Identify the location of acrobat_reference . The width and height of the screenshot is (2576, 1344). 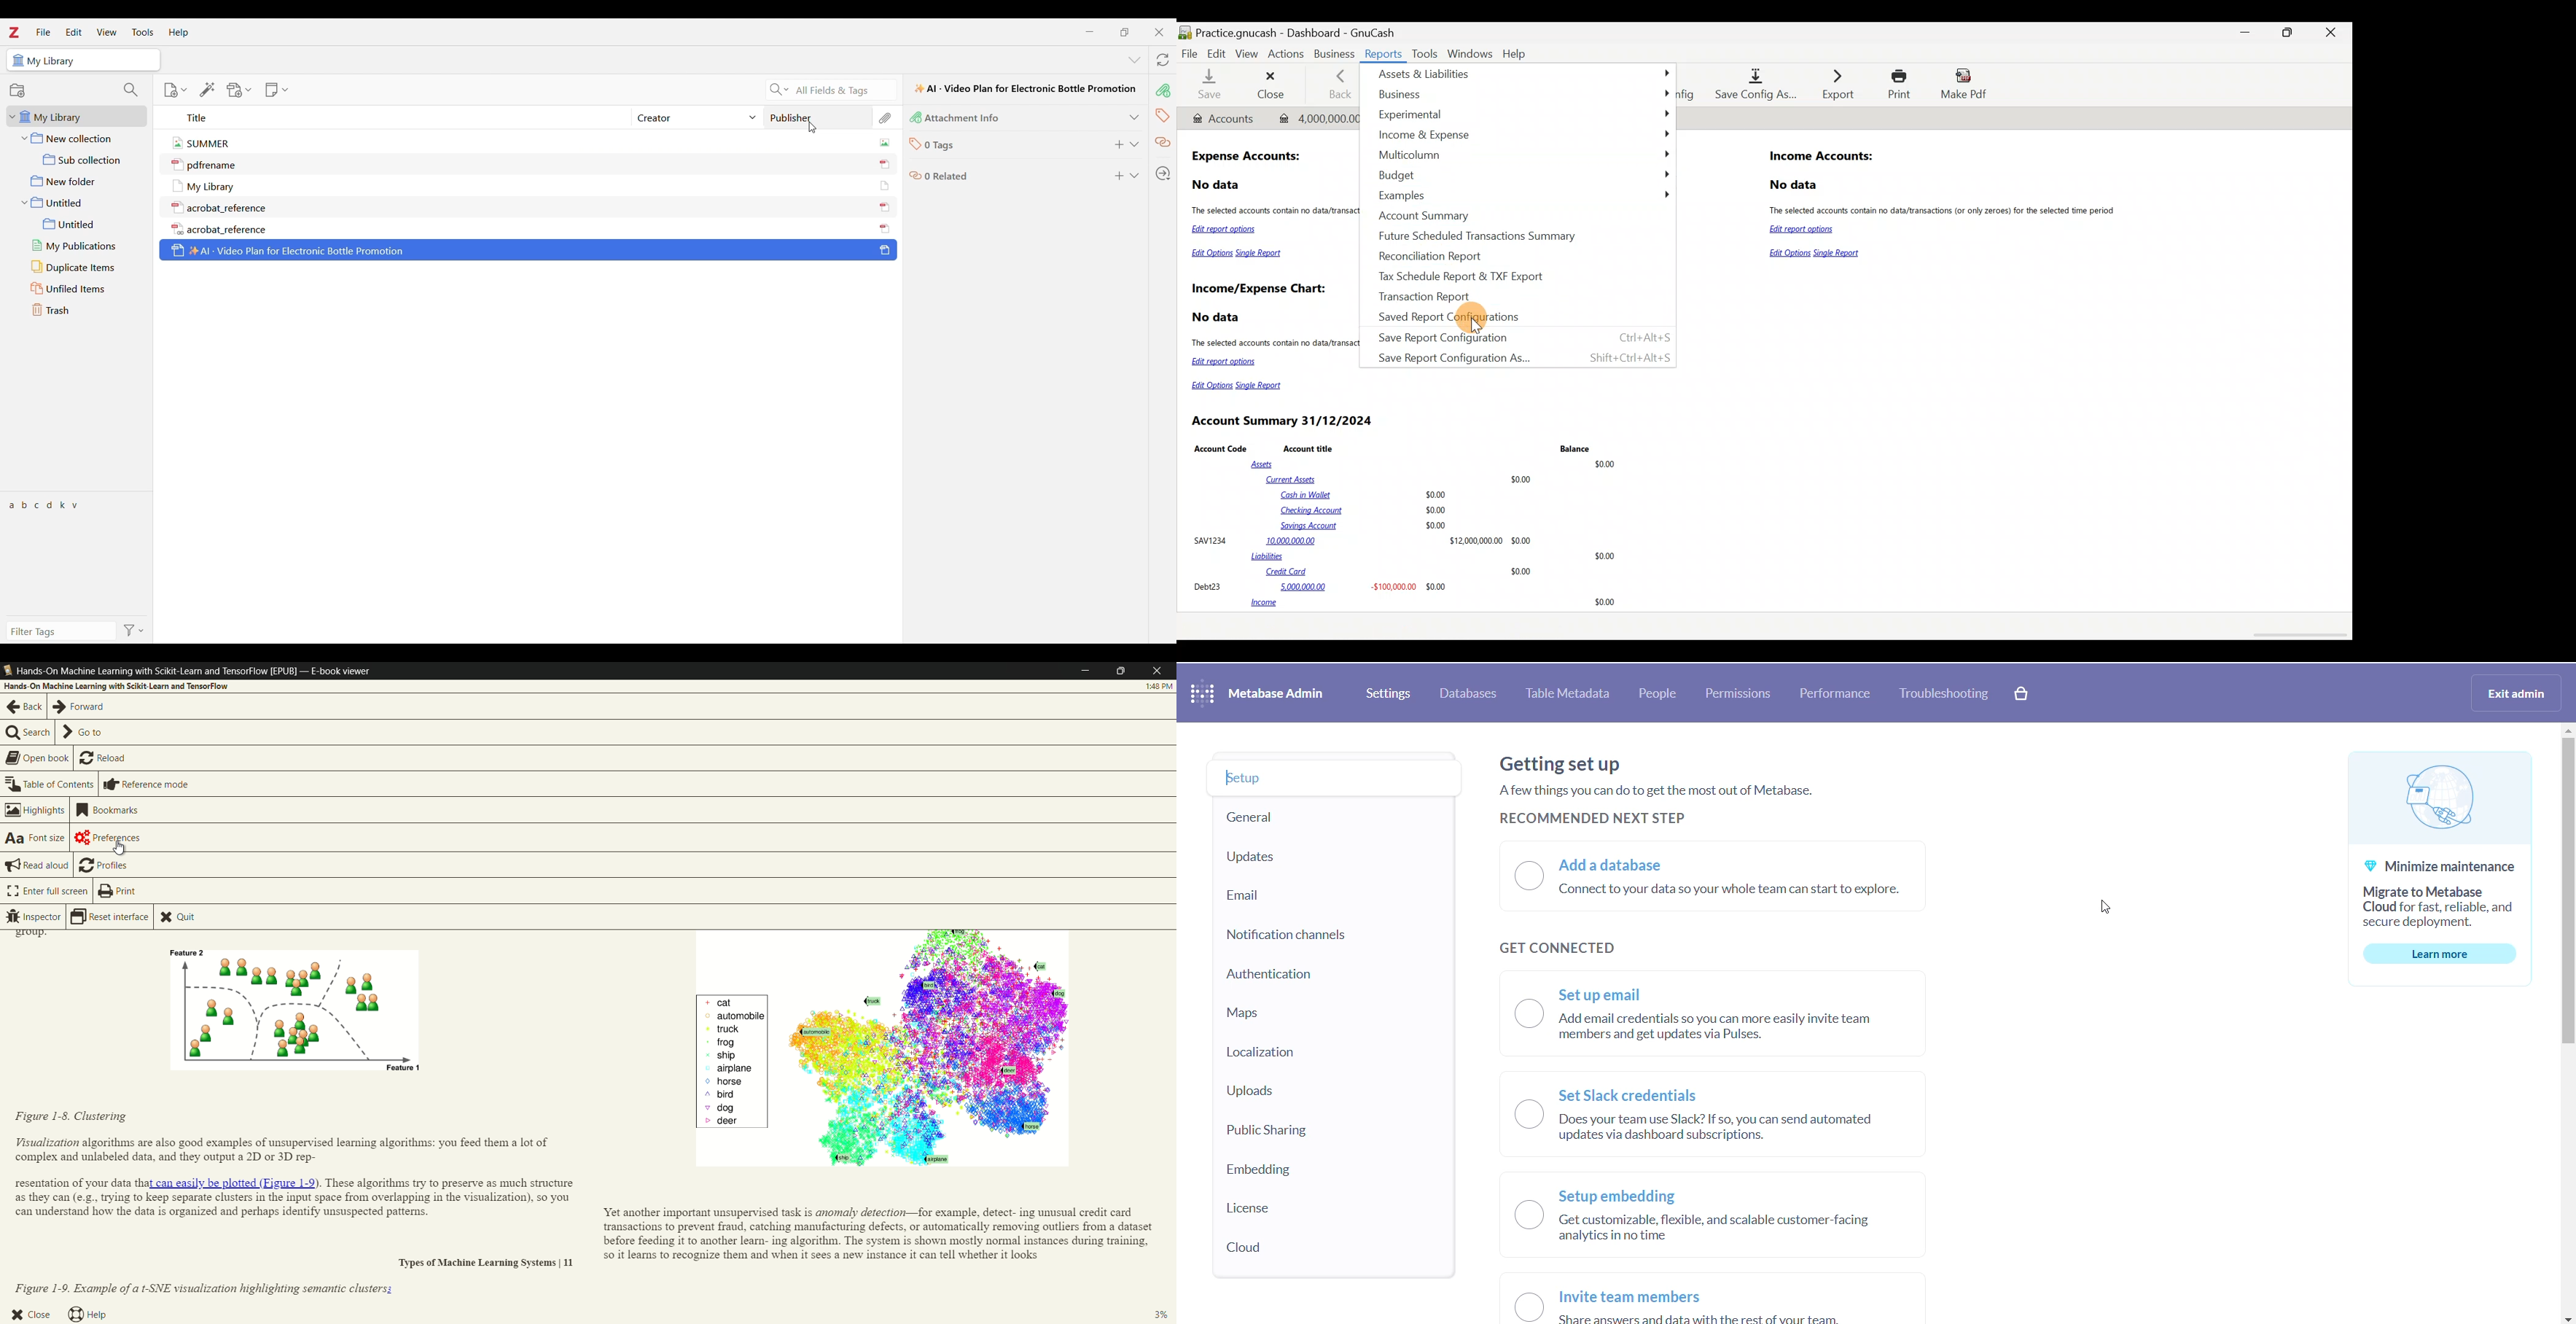
(222, 209).